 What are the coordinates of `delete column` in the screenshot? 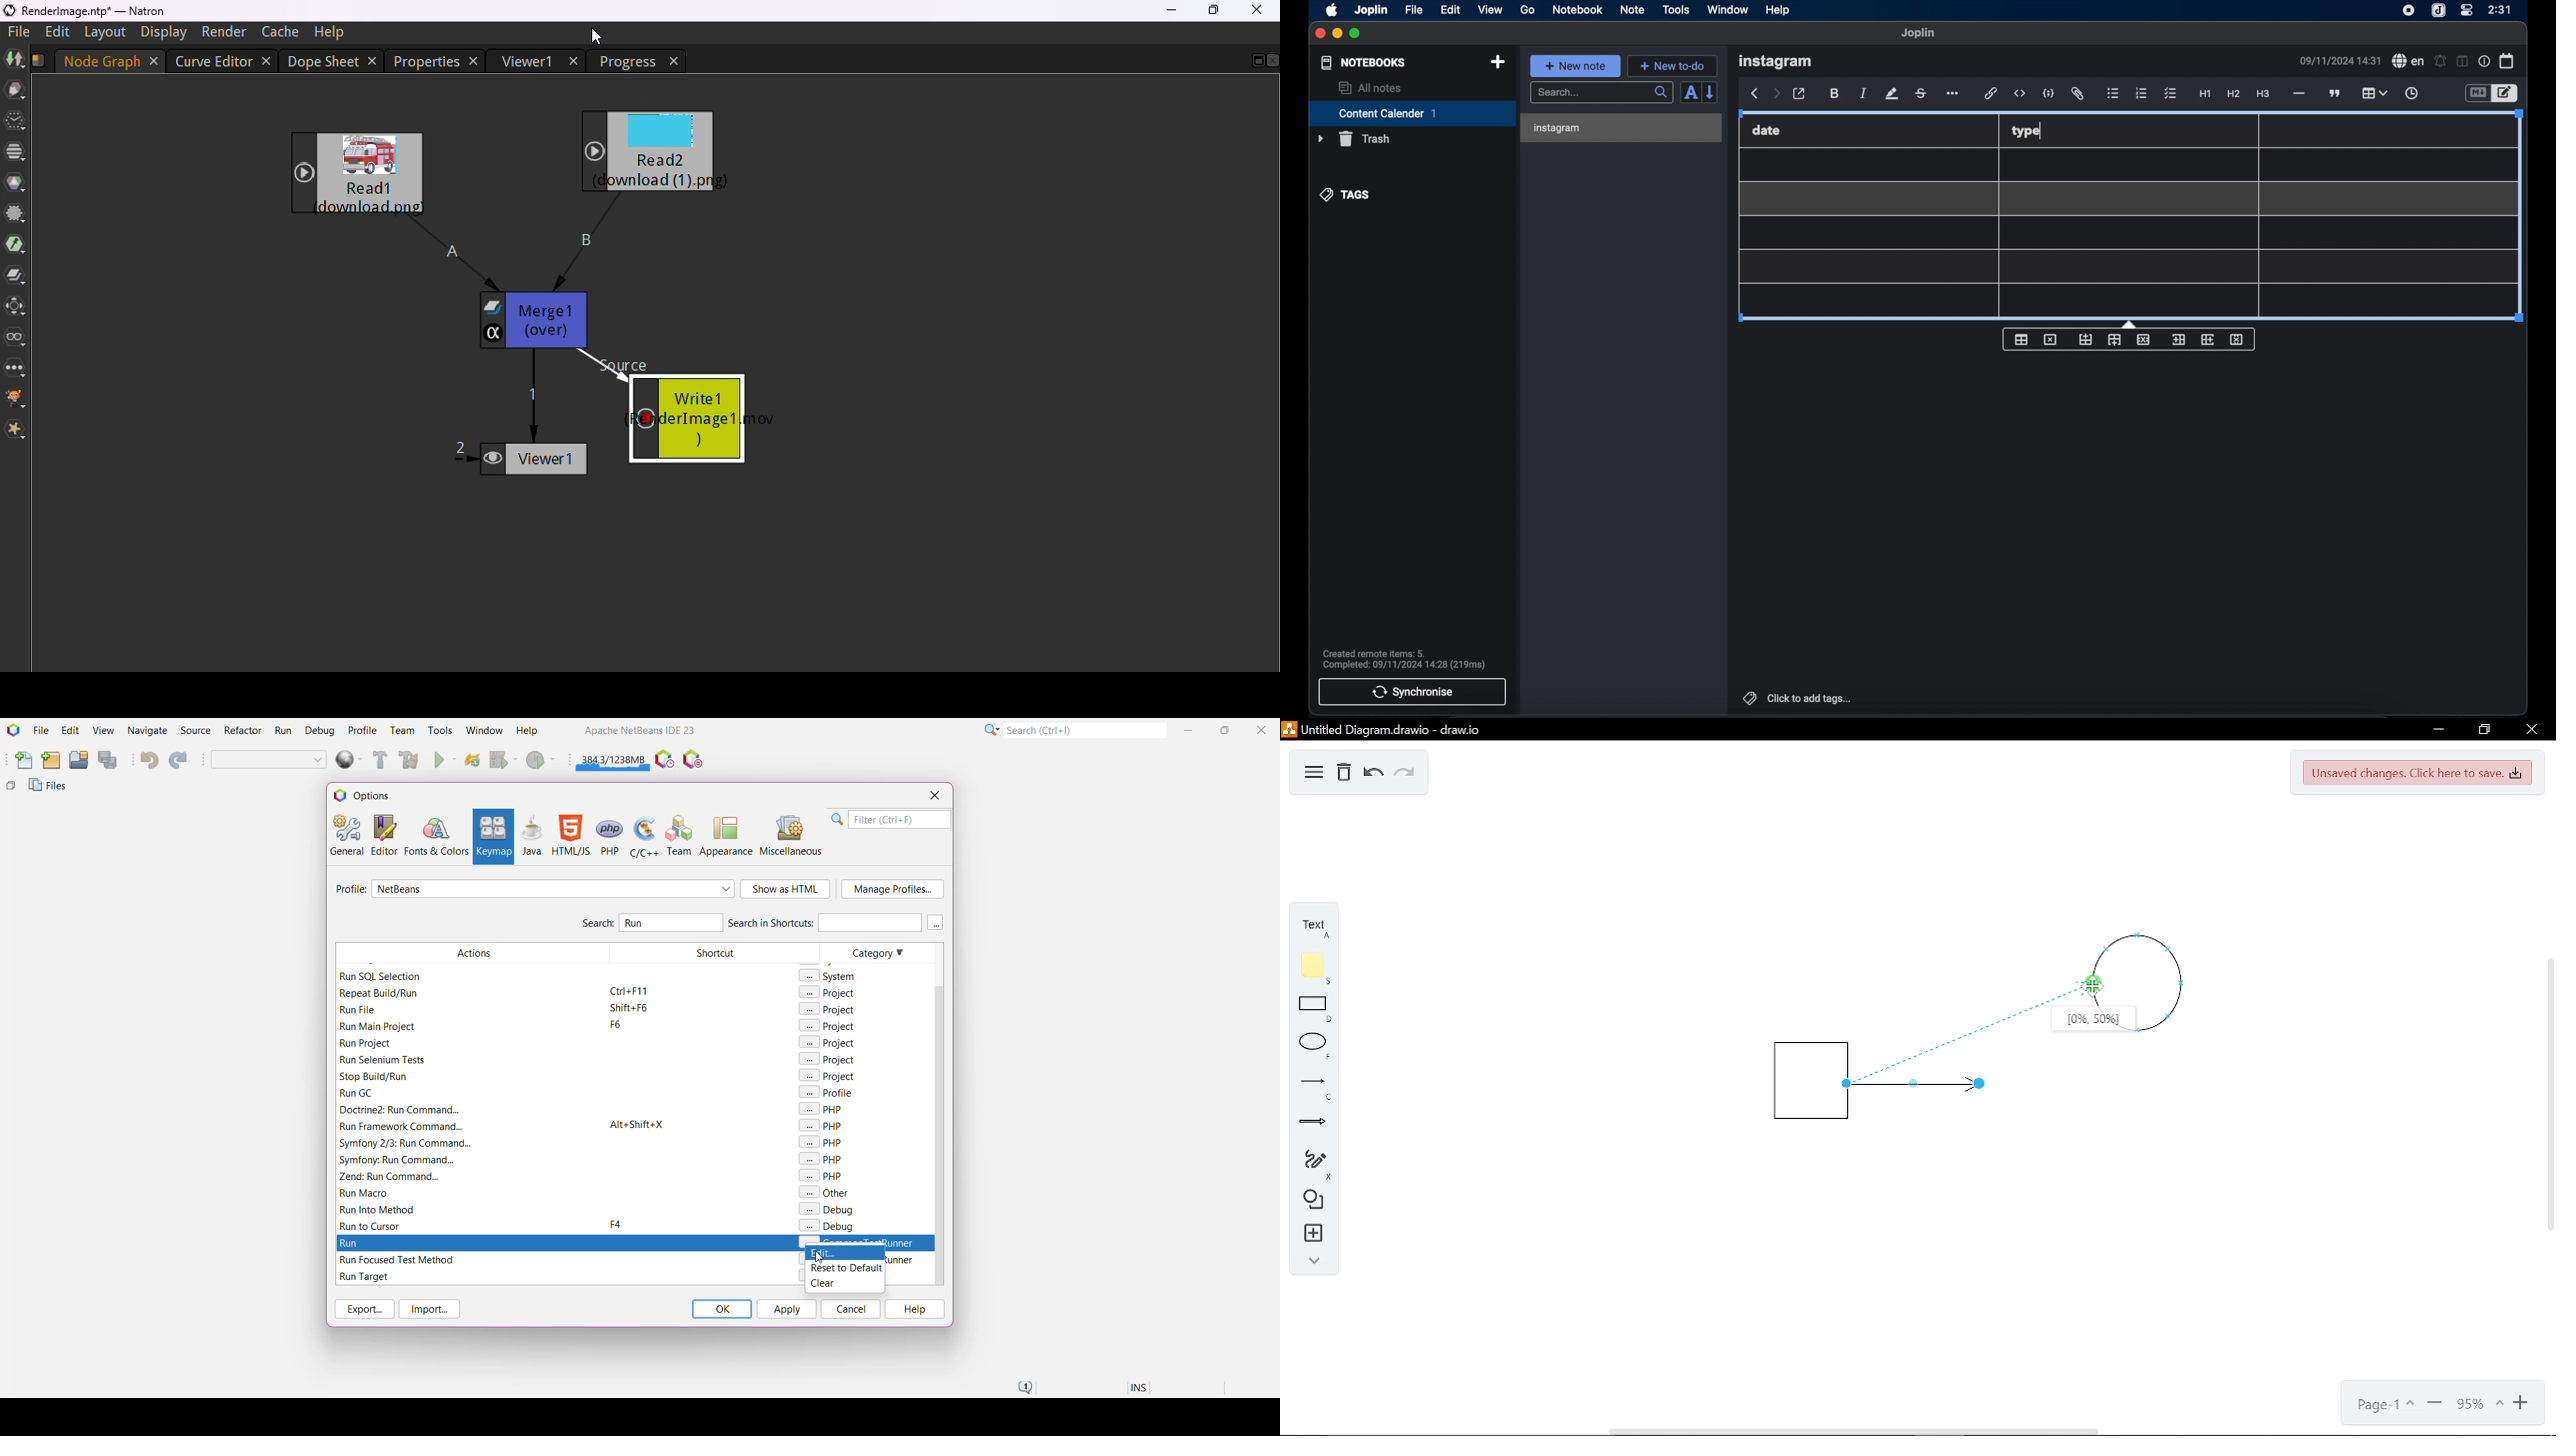 It's located at (2237, 340).